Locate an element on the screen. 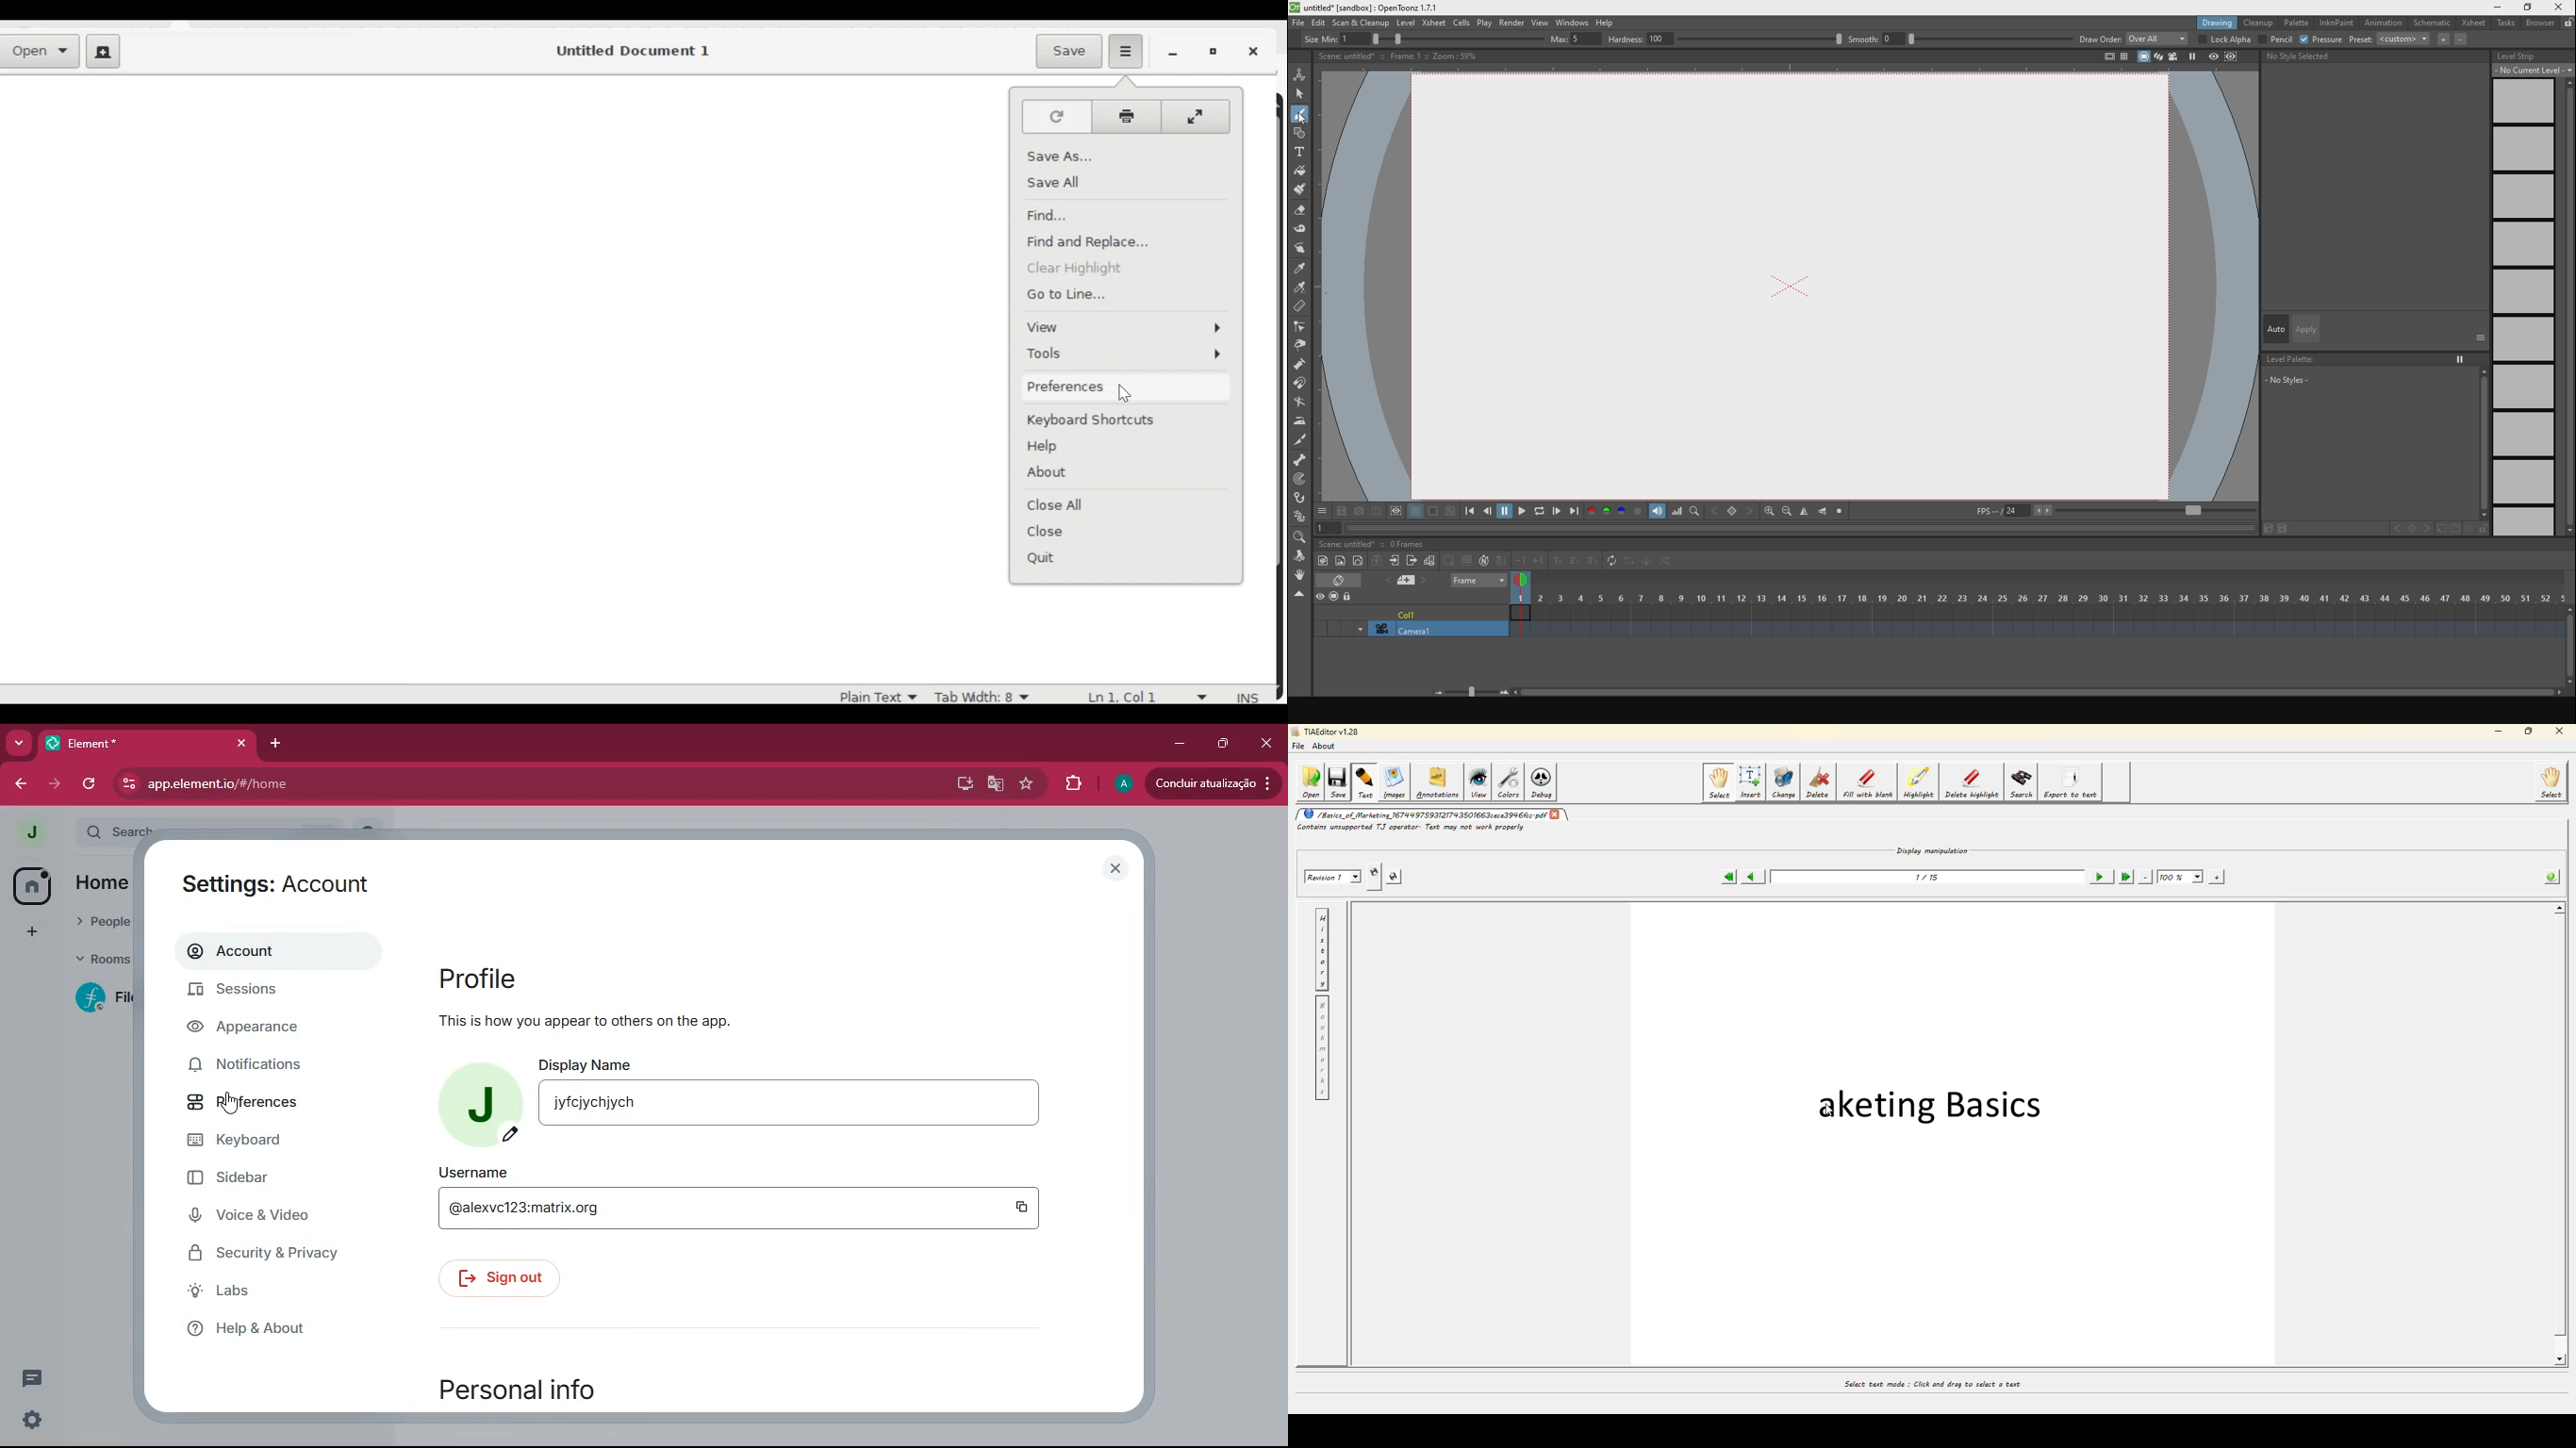 The image size is (2576, 1456). brush is located at coordinates (1301, 190).